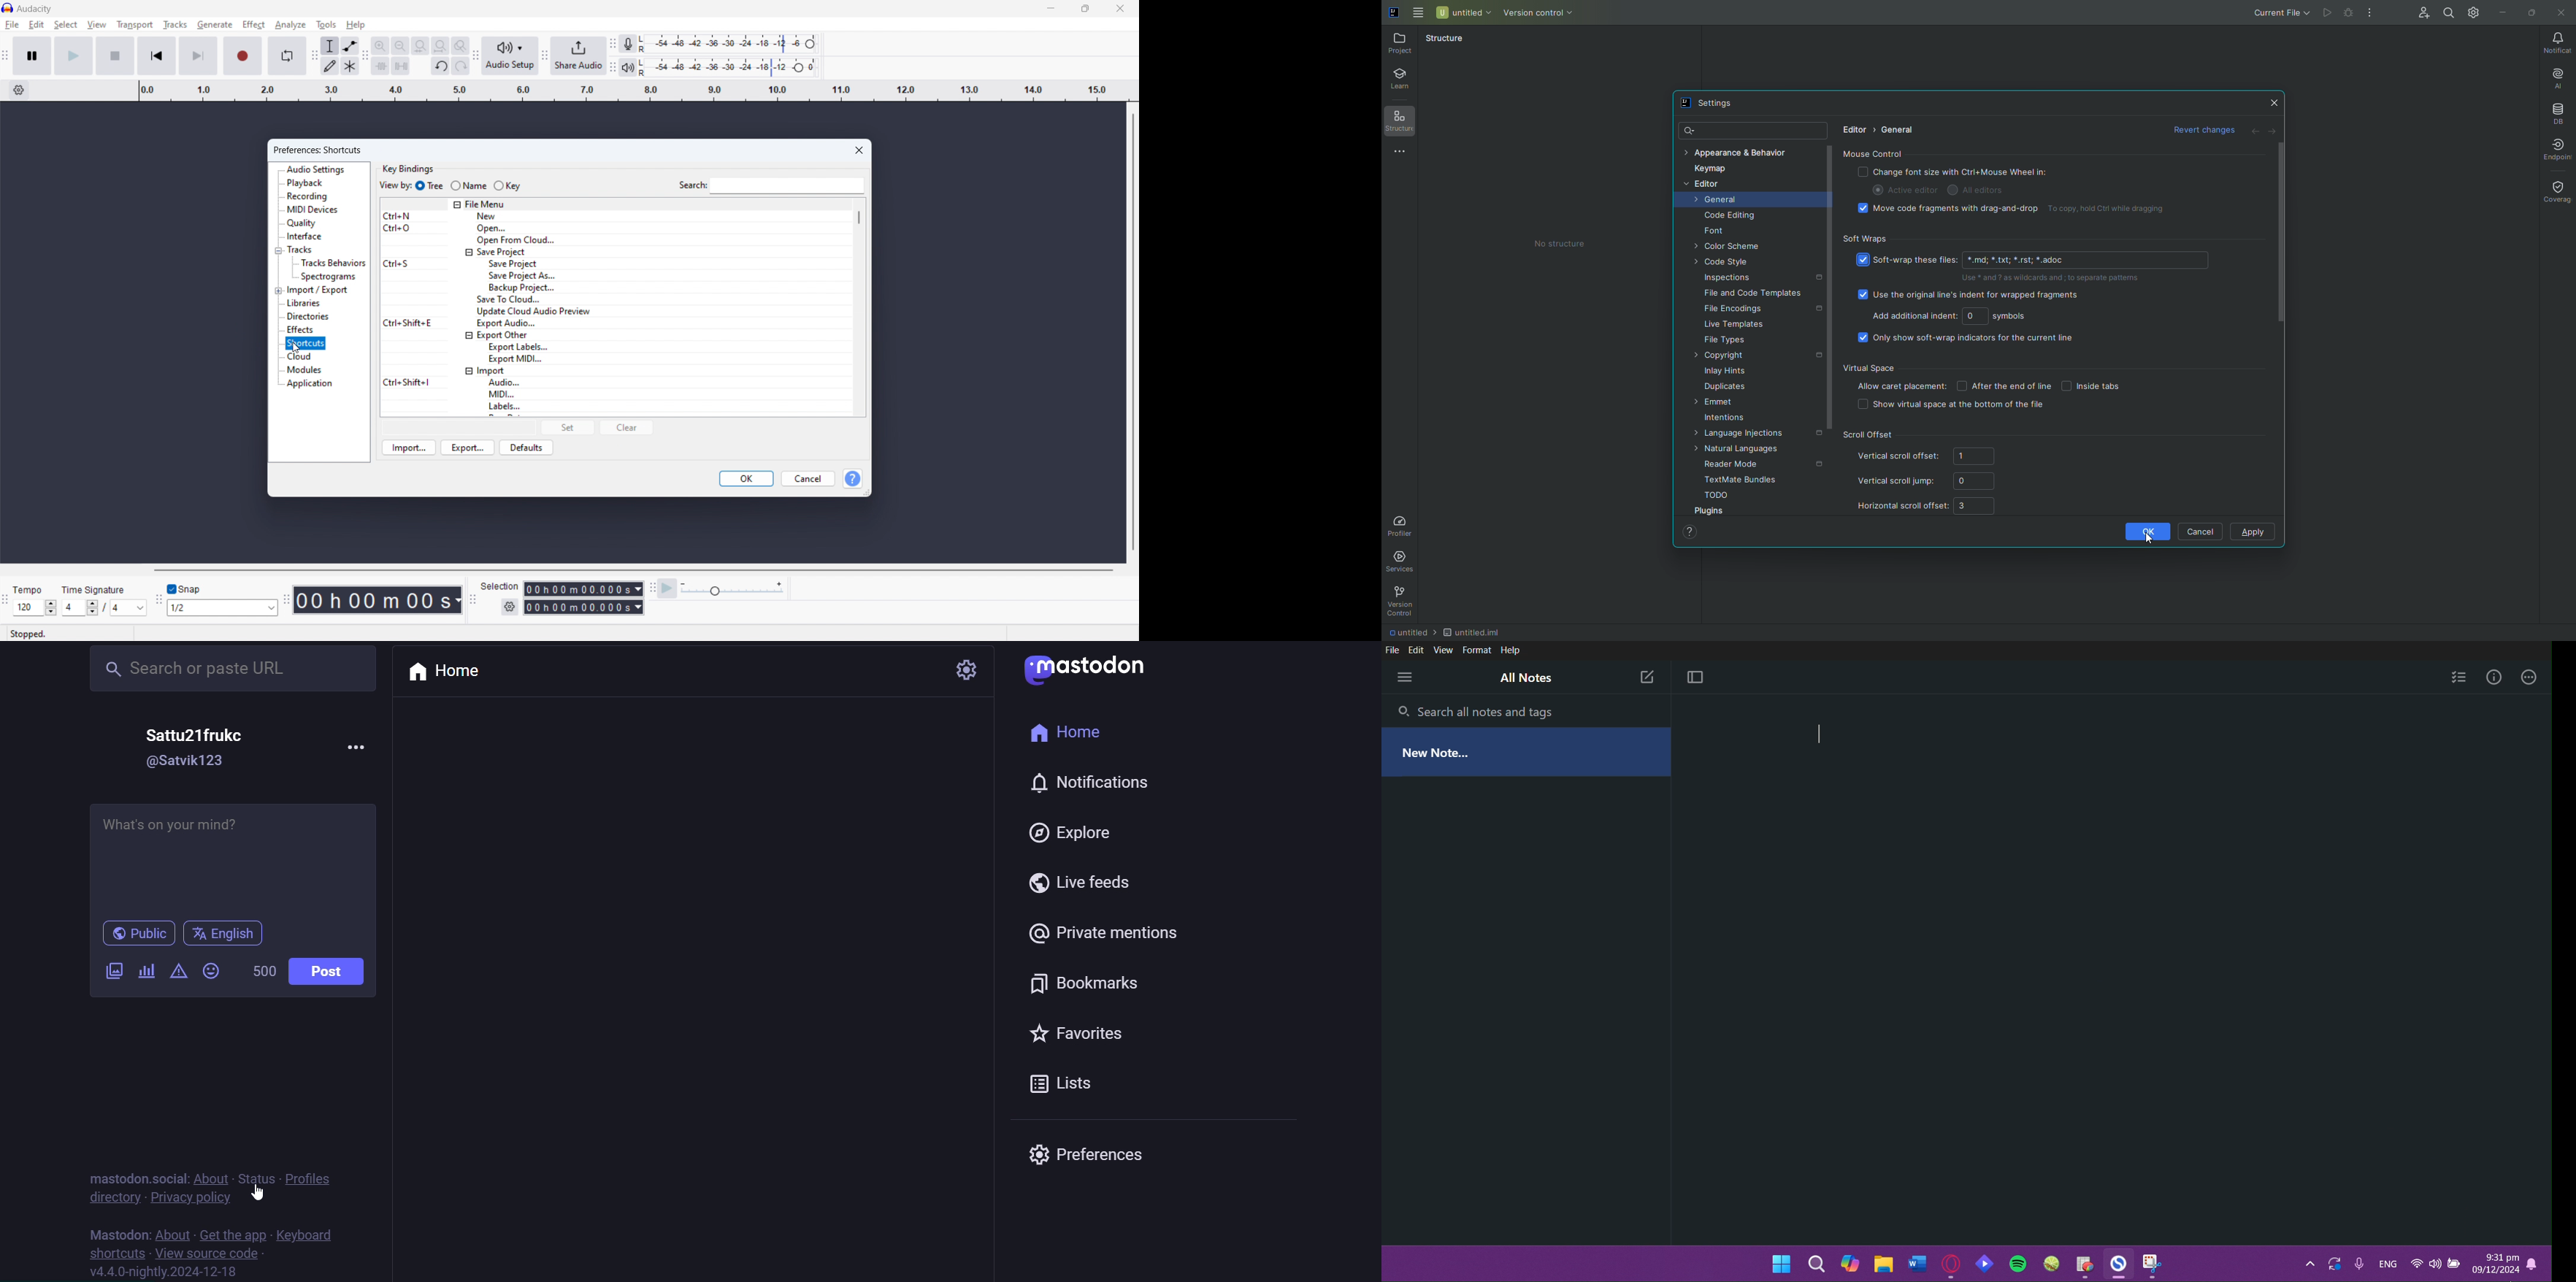  I want to click on search, so click(1819, 1262).